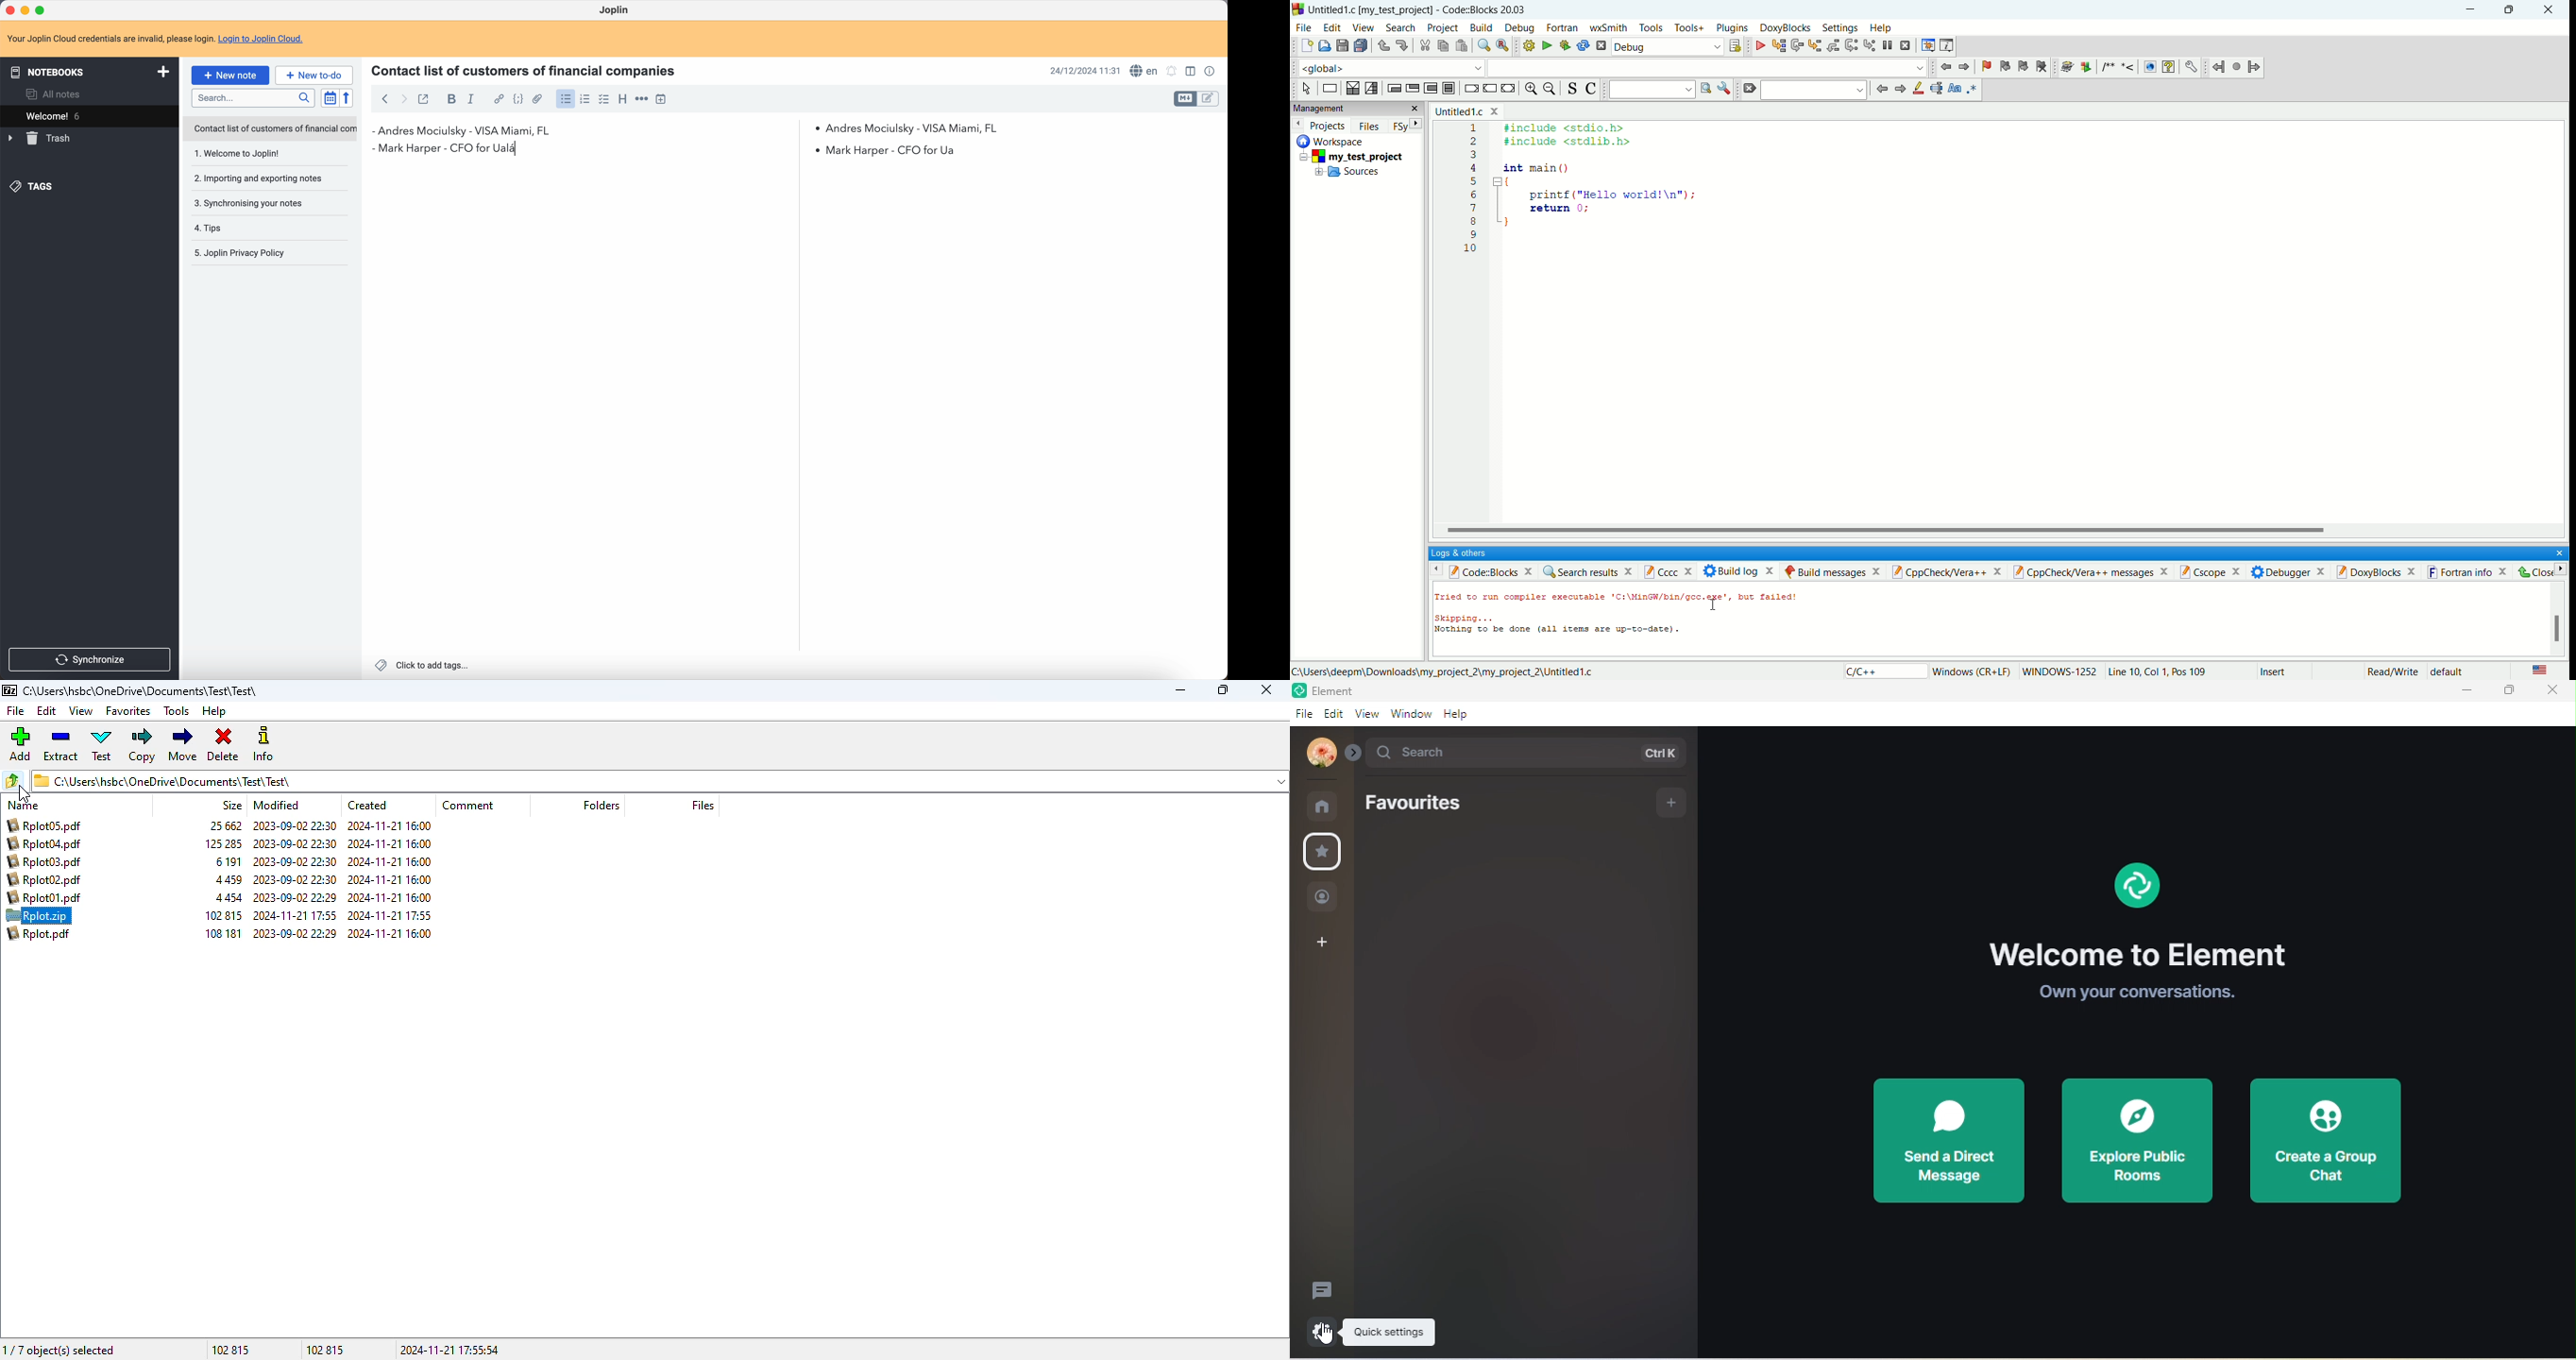 The width and height of the screenshot is (2576, 1372). I want to click on code, so click(518, 99).